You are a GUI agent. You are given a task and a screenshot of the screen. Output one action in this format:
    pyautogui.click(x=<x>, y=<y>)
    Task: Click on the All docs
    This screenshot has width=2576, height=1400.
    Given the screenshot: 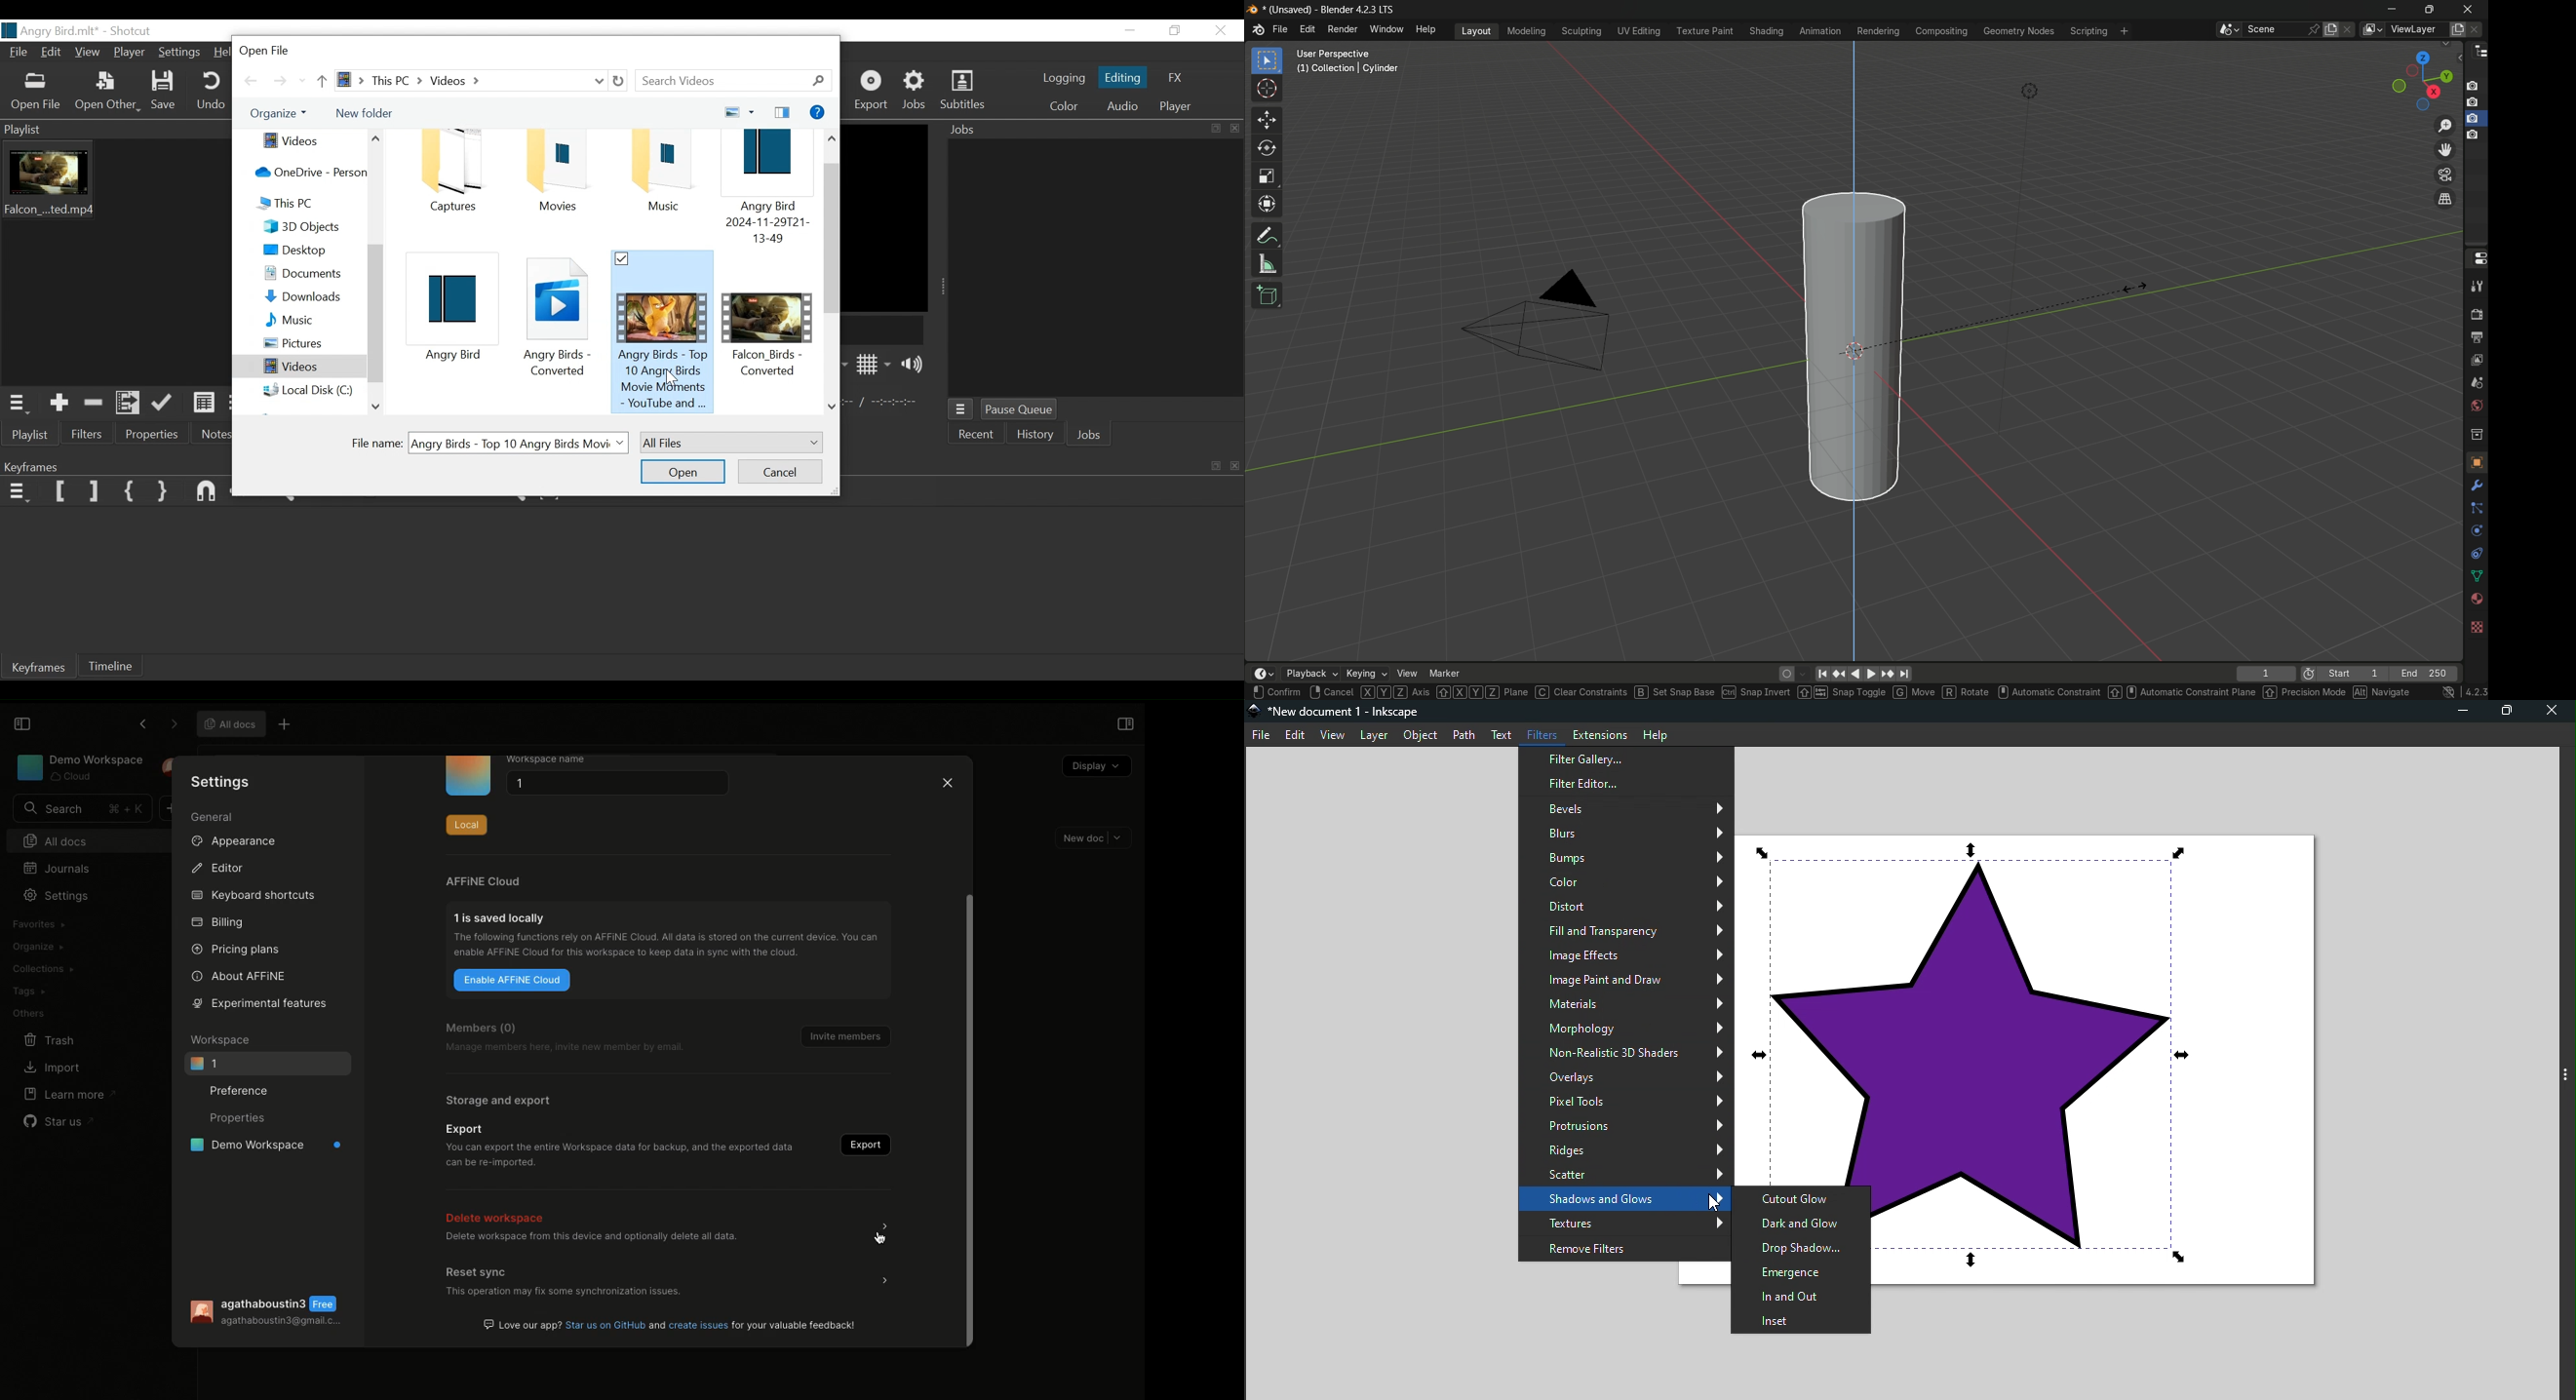 What is the action you would take?
    pyautogui.click(x=231, y=724)
    